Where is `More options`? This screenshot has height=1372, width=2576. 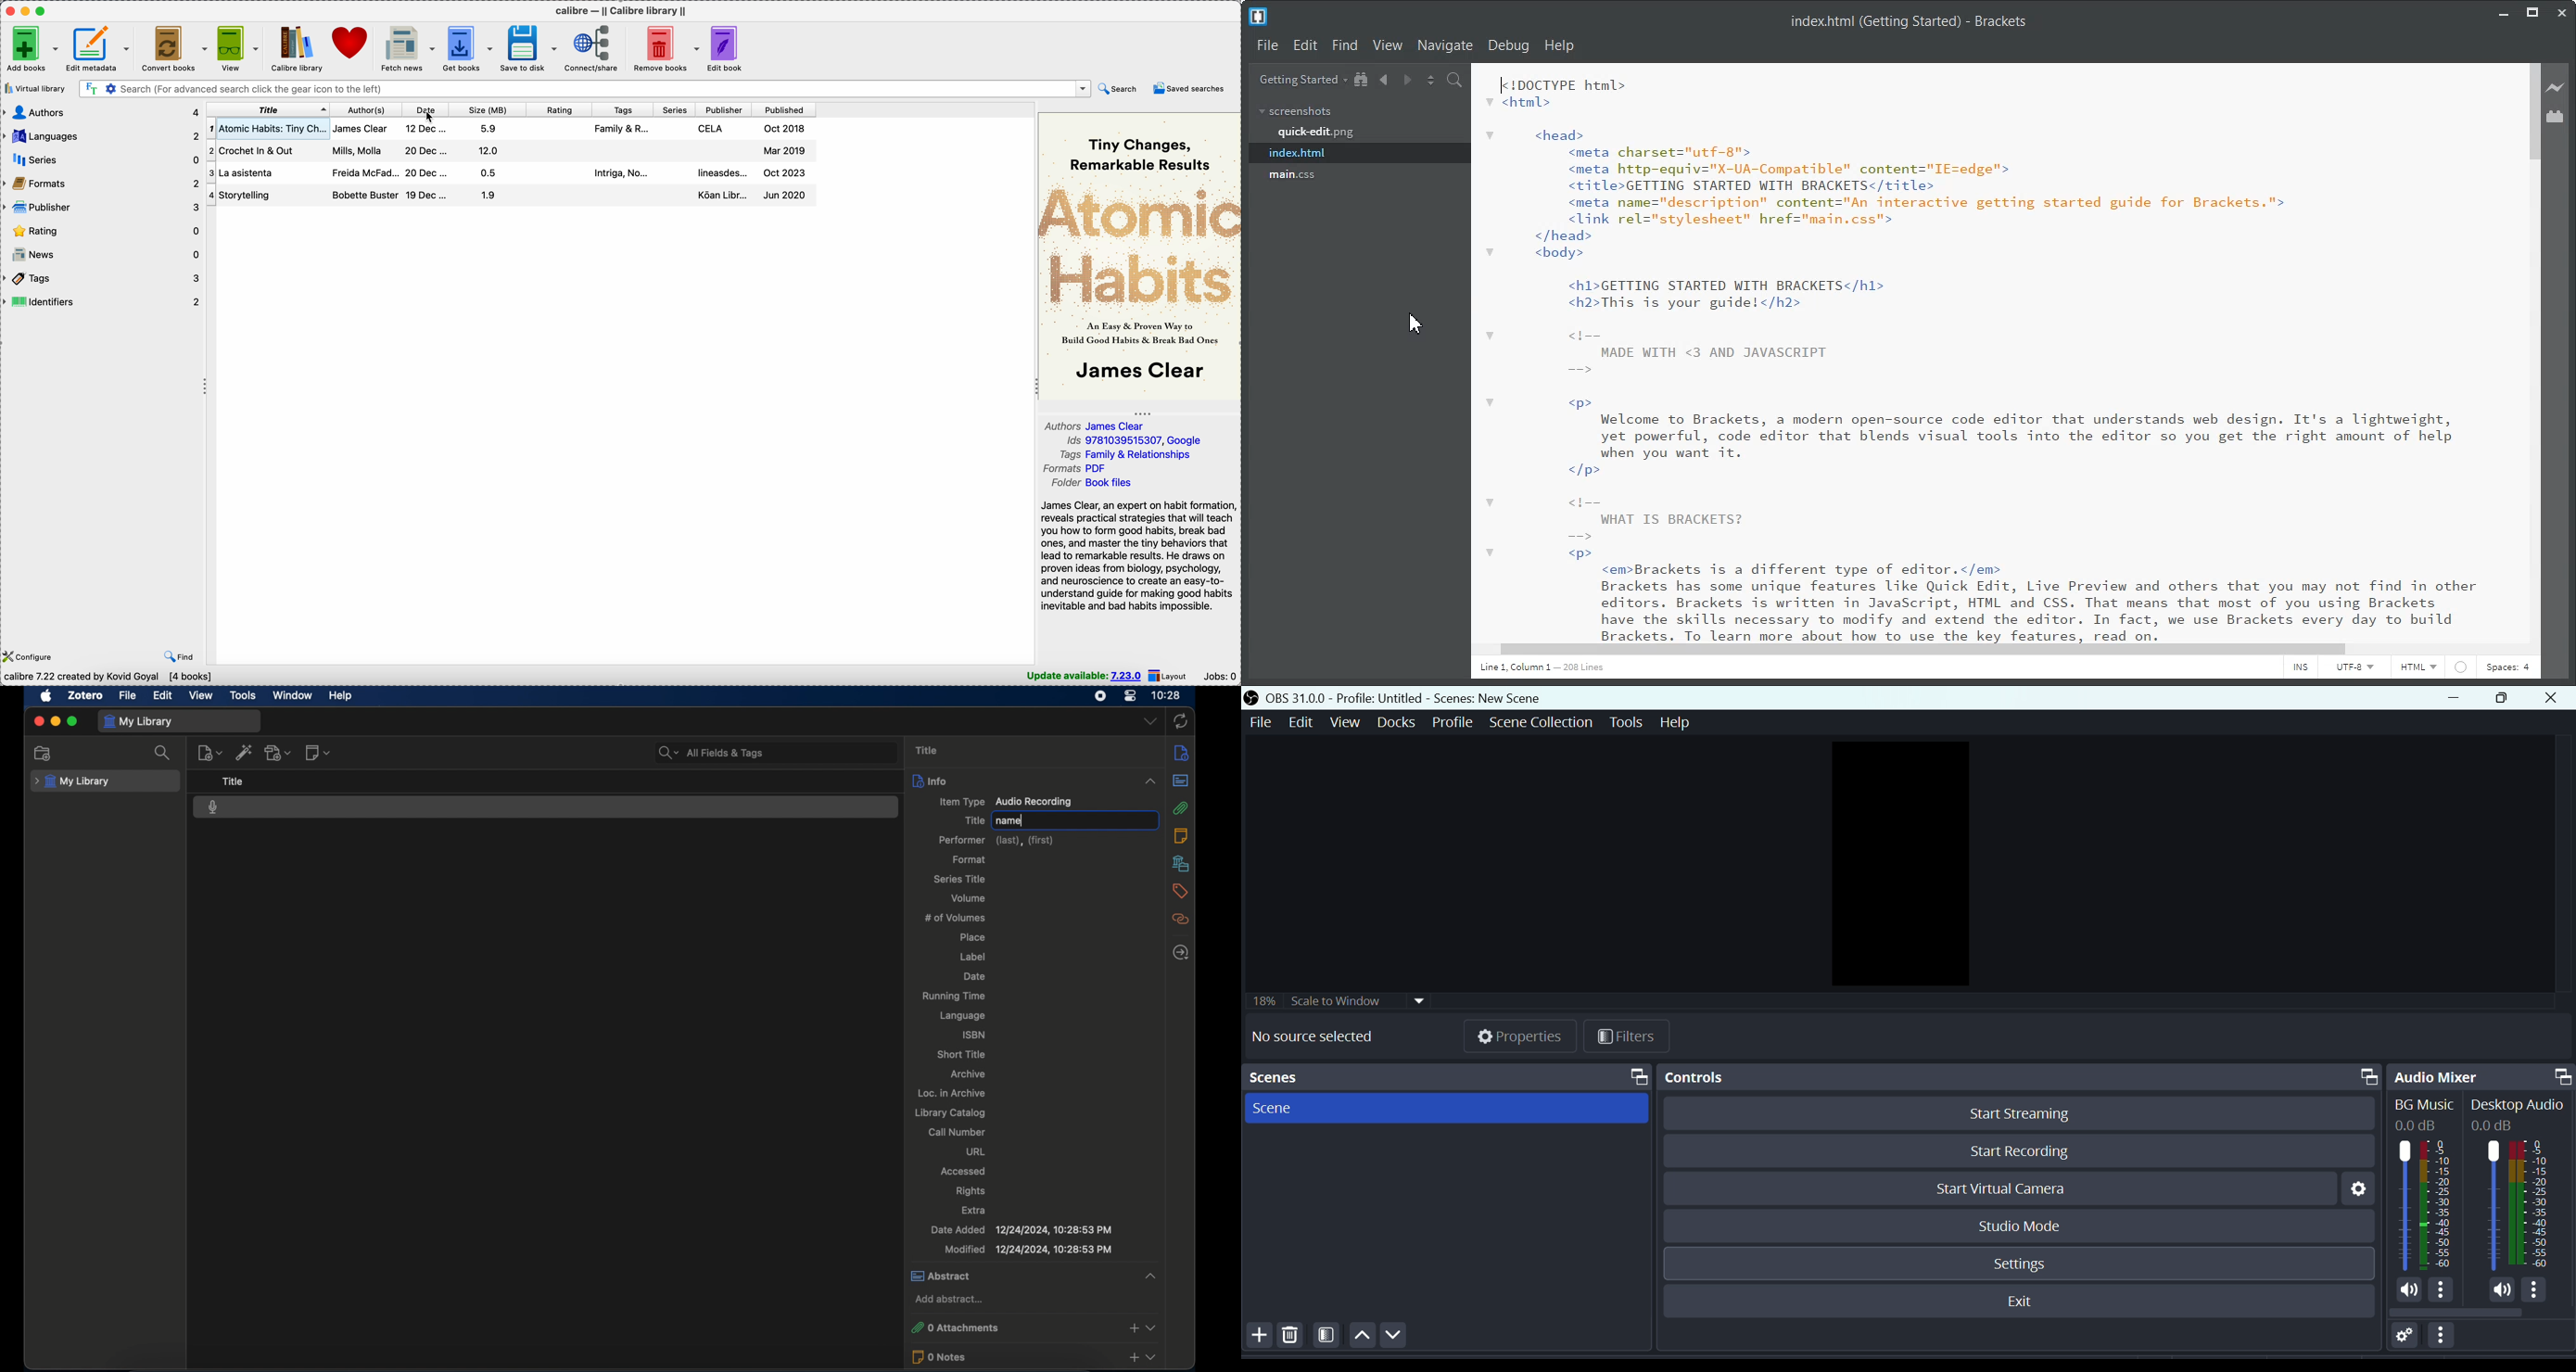 More options is located at coordinates (2446, 1340).